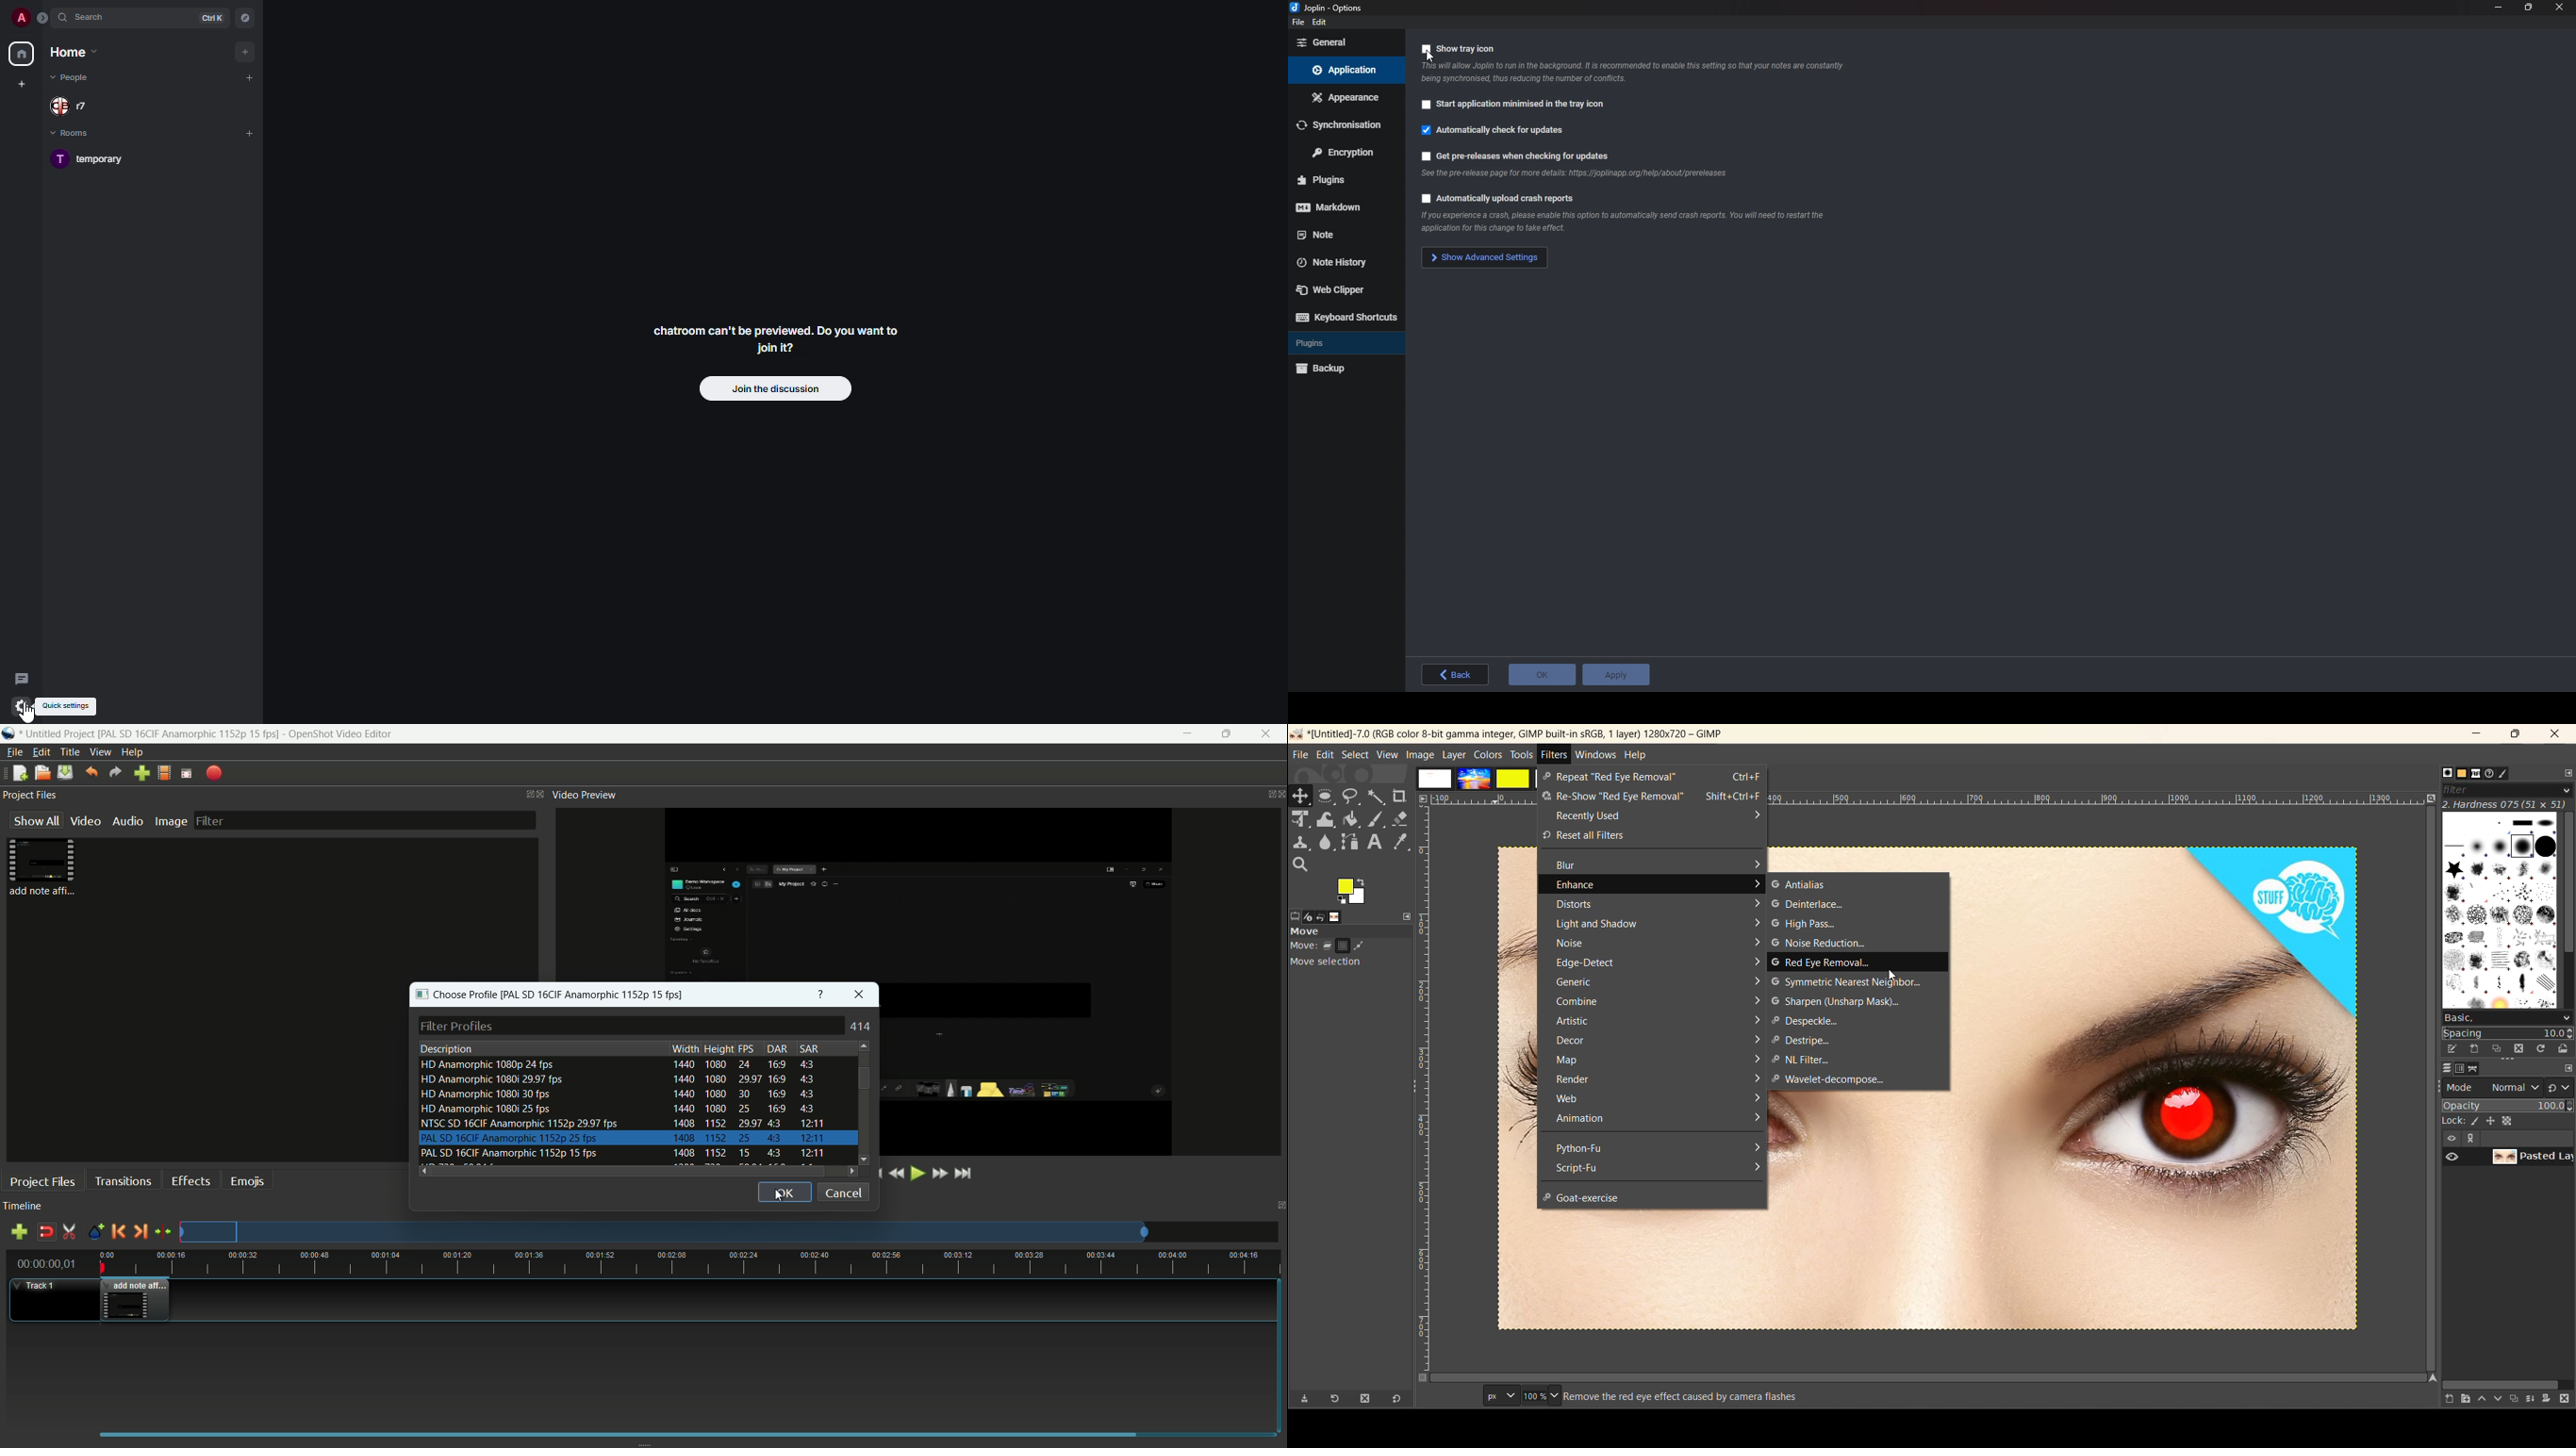 Image resolution: width=2576 pixels, height=1456 pixels. Describe the element at coordinates (38, 751) in the screenshot. I see `edit menu` at that location.